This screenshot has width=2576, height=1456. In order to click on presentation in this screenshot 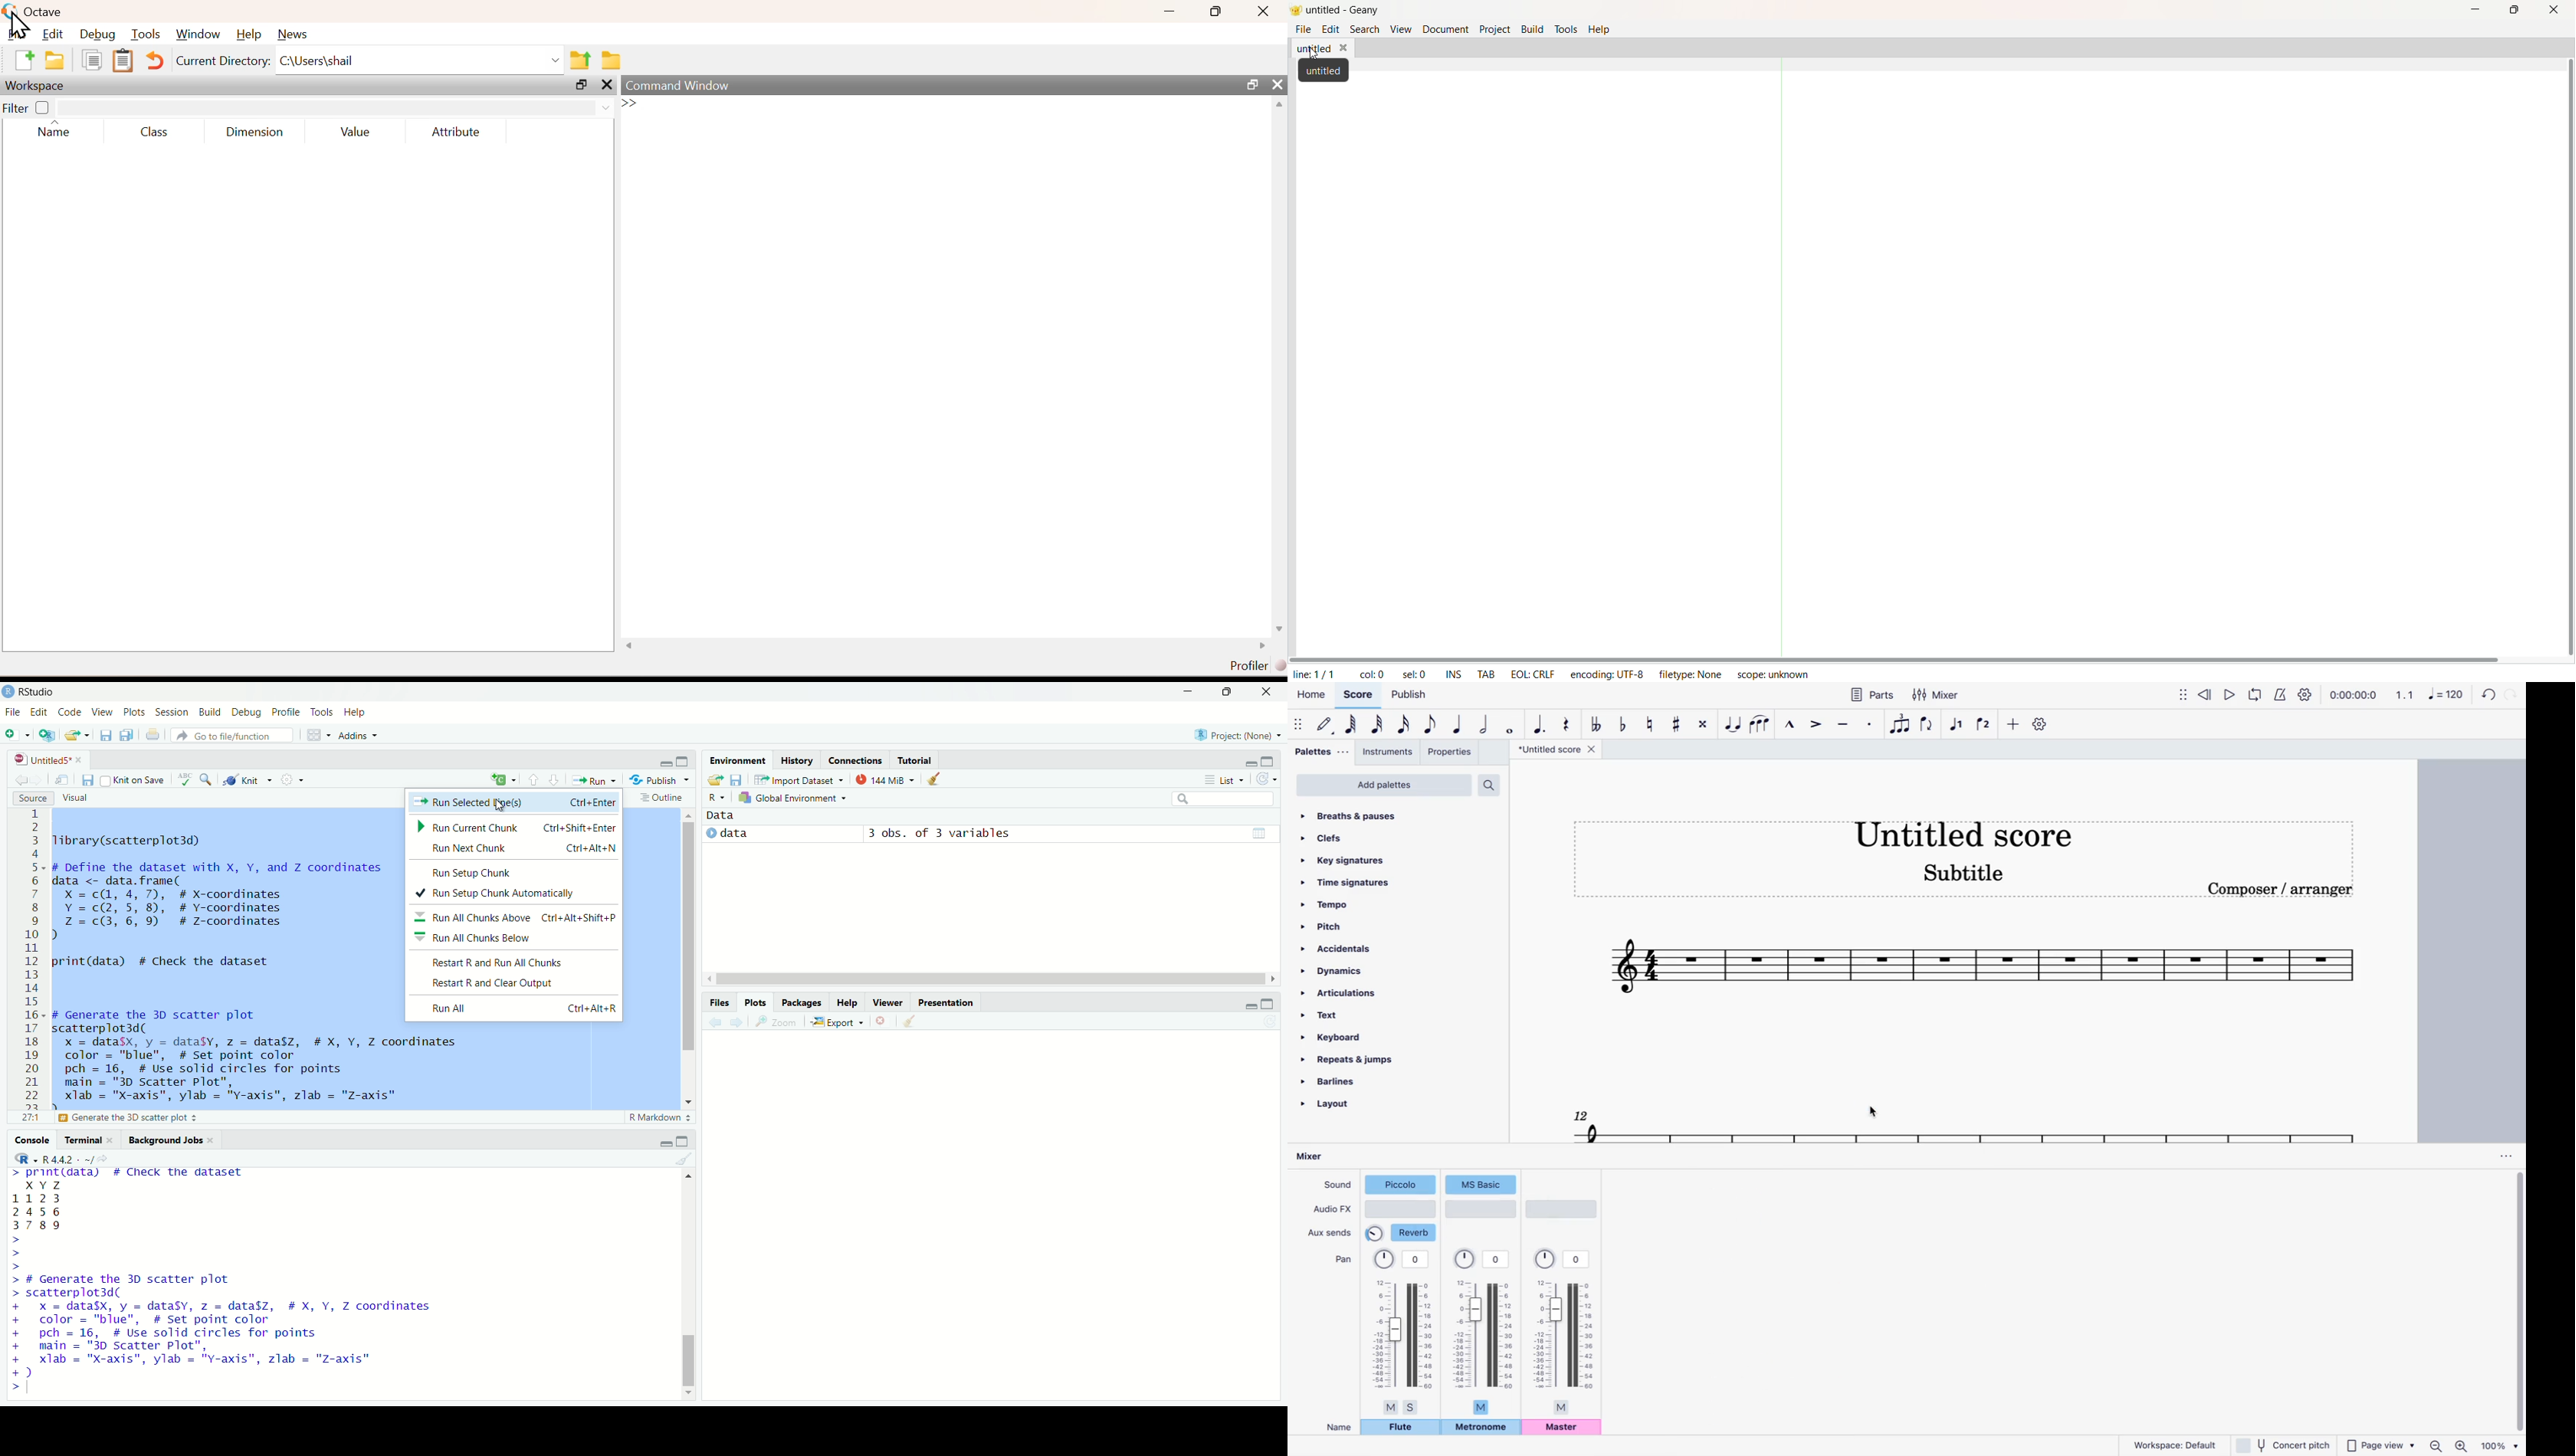, I will do `click(948, 1003)`.